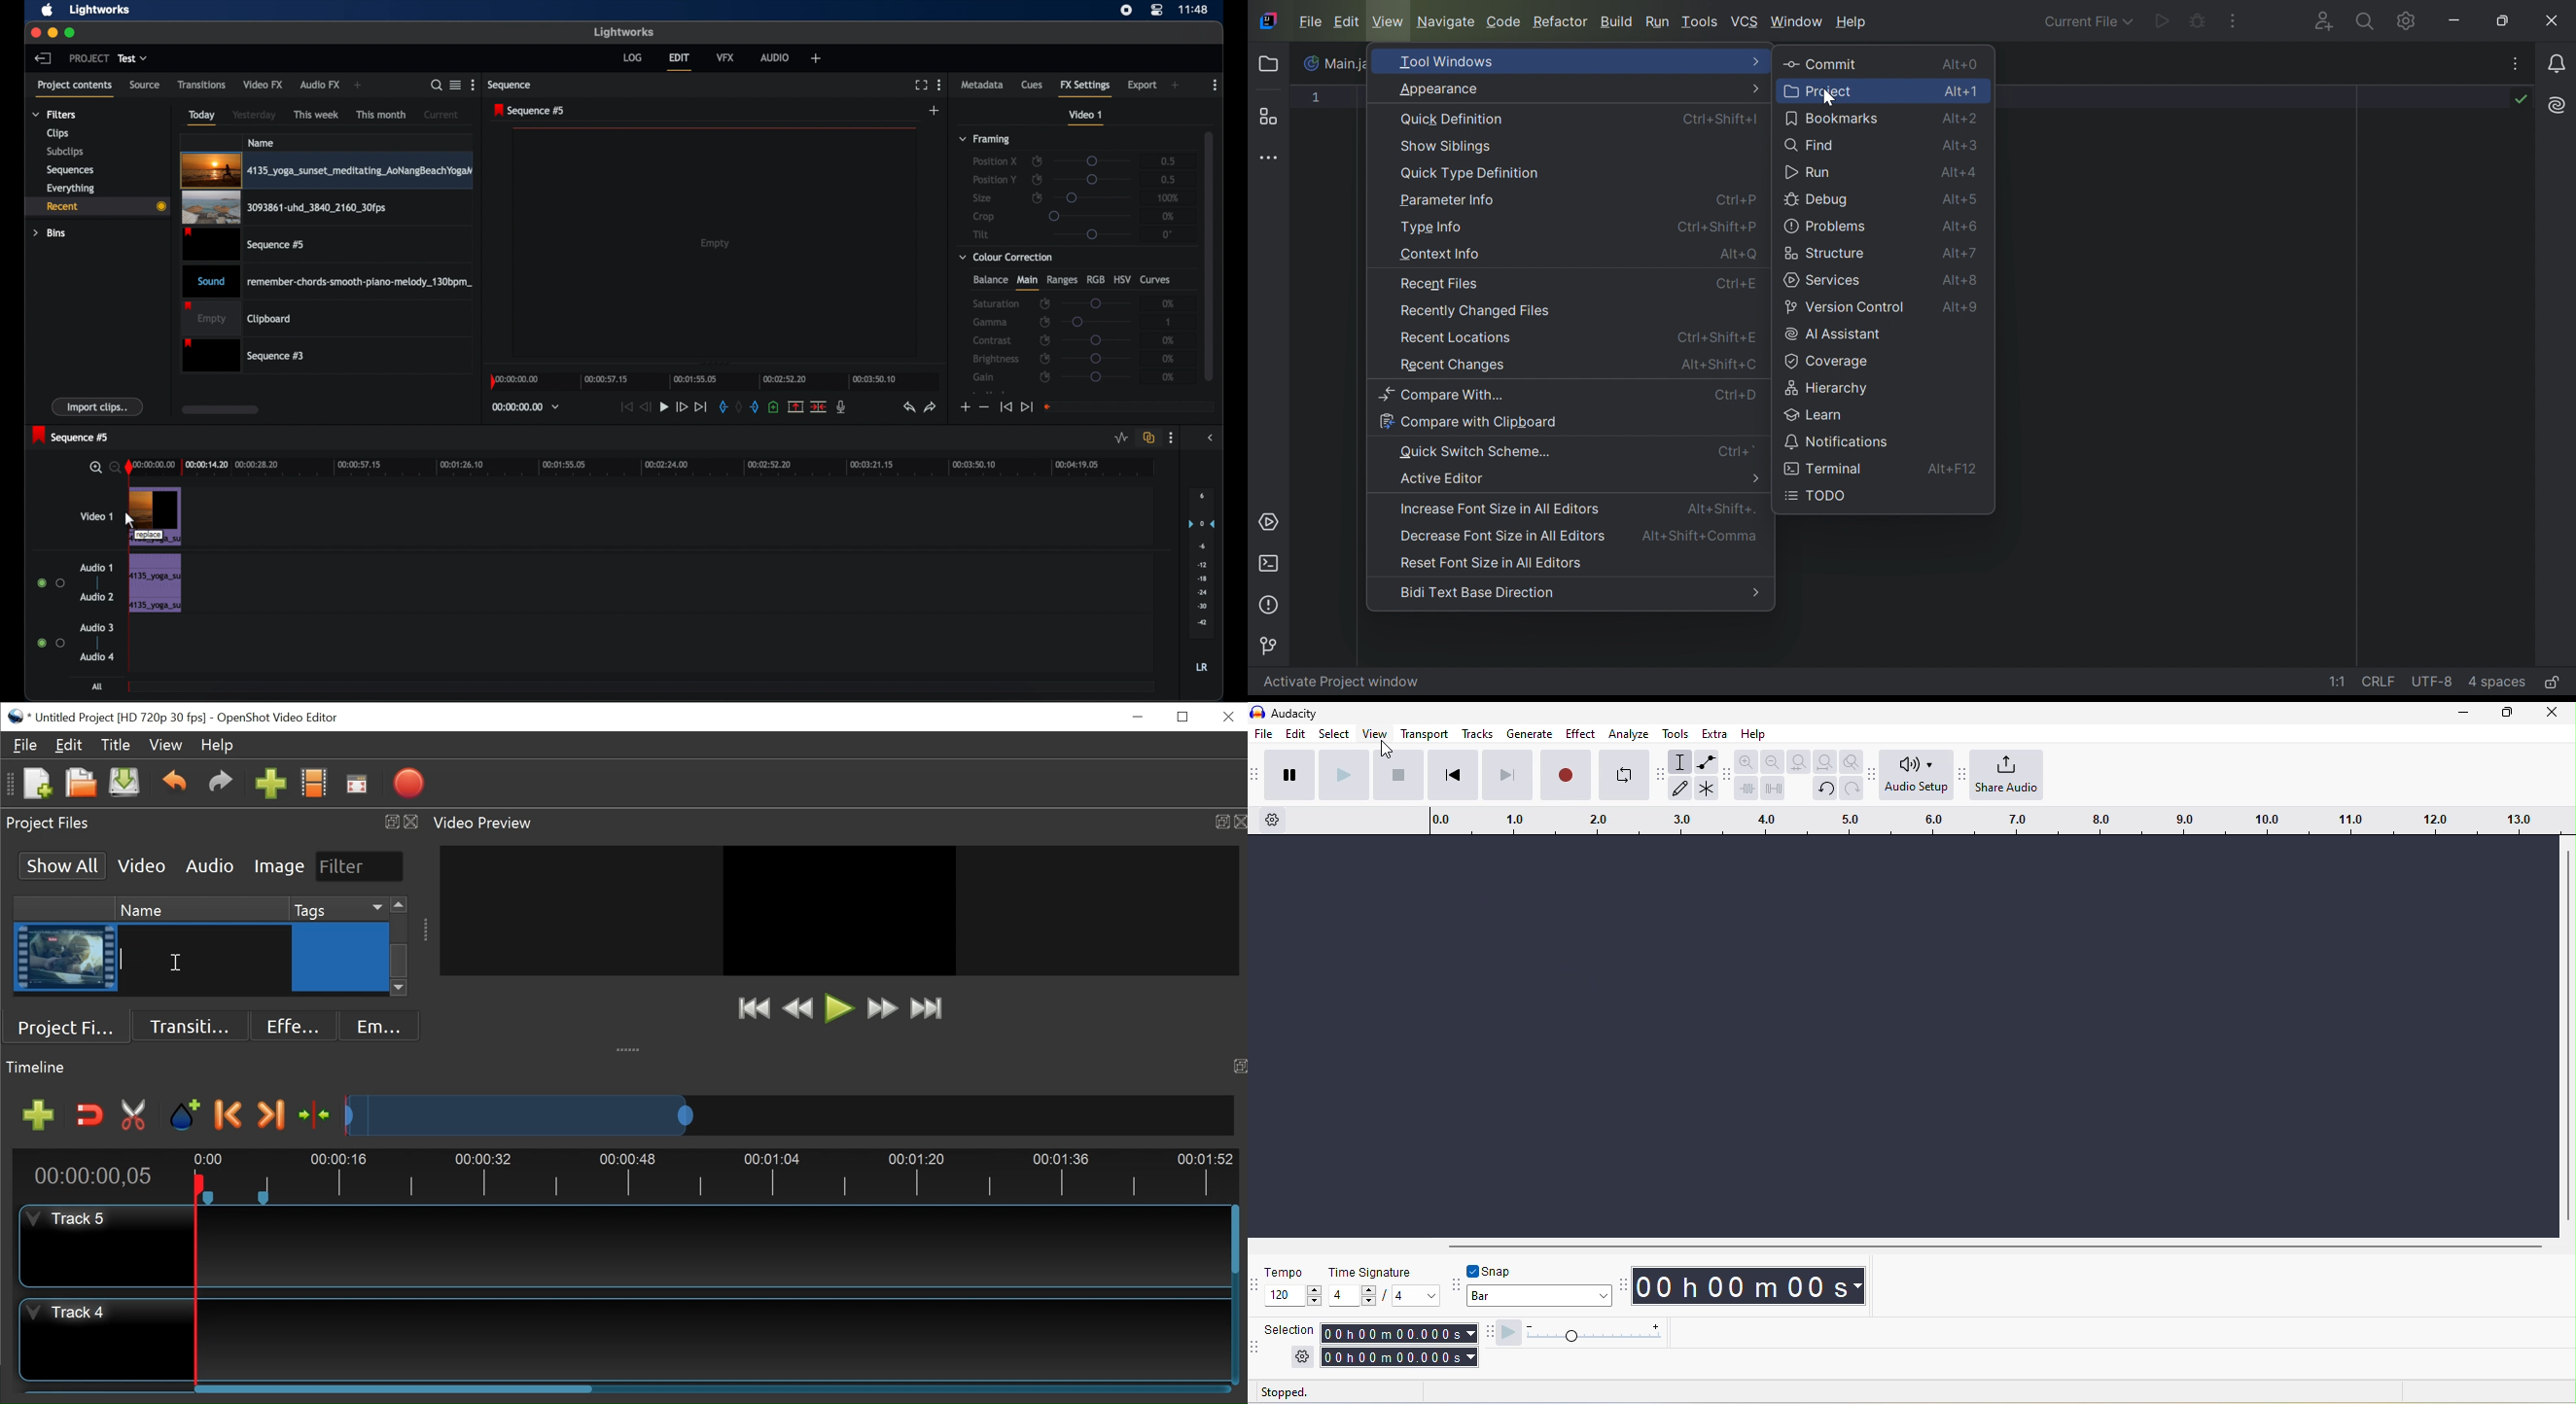  What do you see at coordinates (202, 959) in the screenshot?
I see `Clip Name` at bounding box center [202, 959].